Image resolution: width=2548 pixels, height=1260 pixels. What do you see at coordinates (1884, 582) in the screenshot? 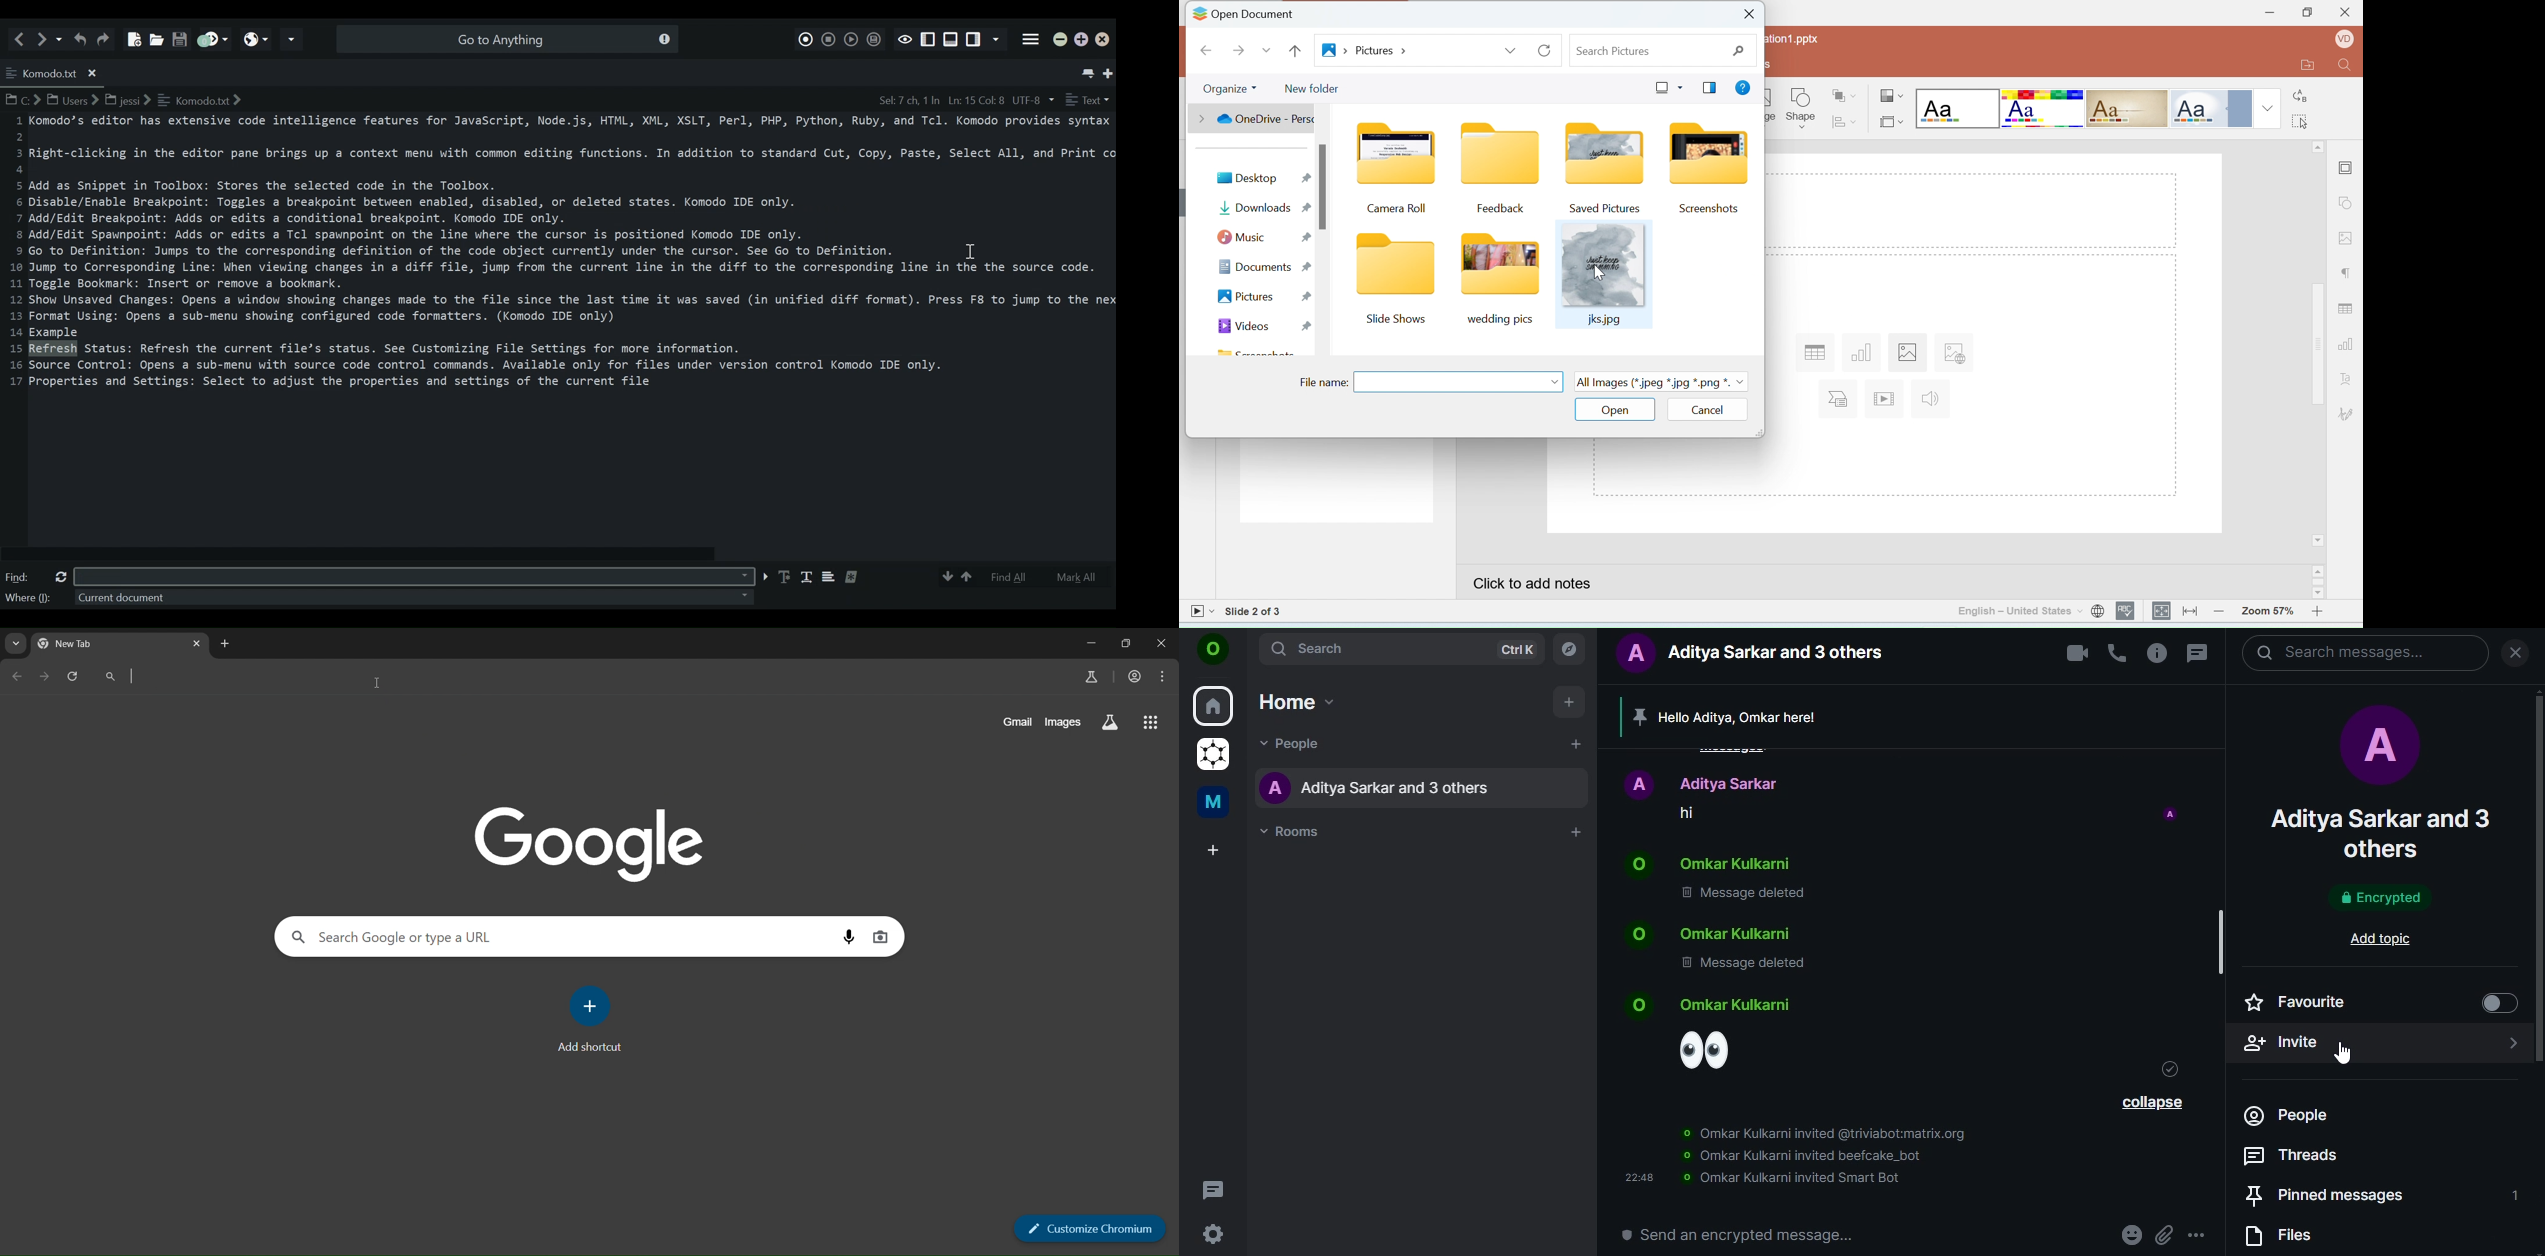
I see `Click to add notes` at bounding box center [1884, 582].